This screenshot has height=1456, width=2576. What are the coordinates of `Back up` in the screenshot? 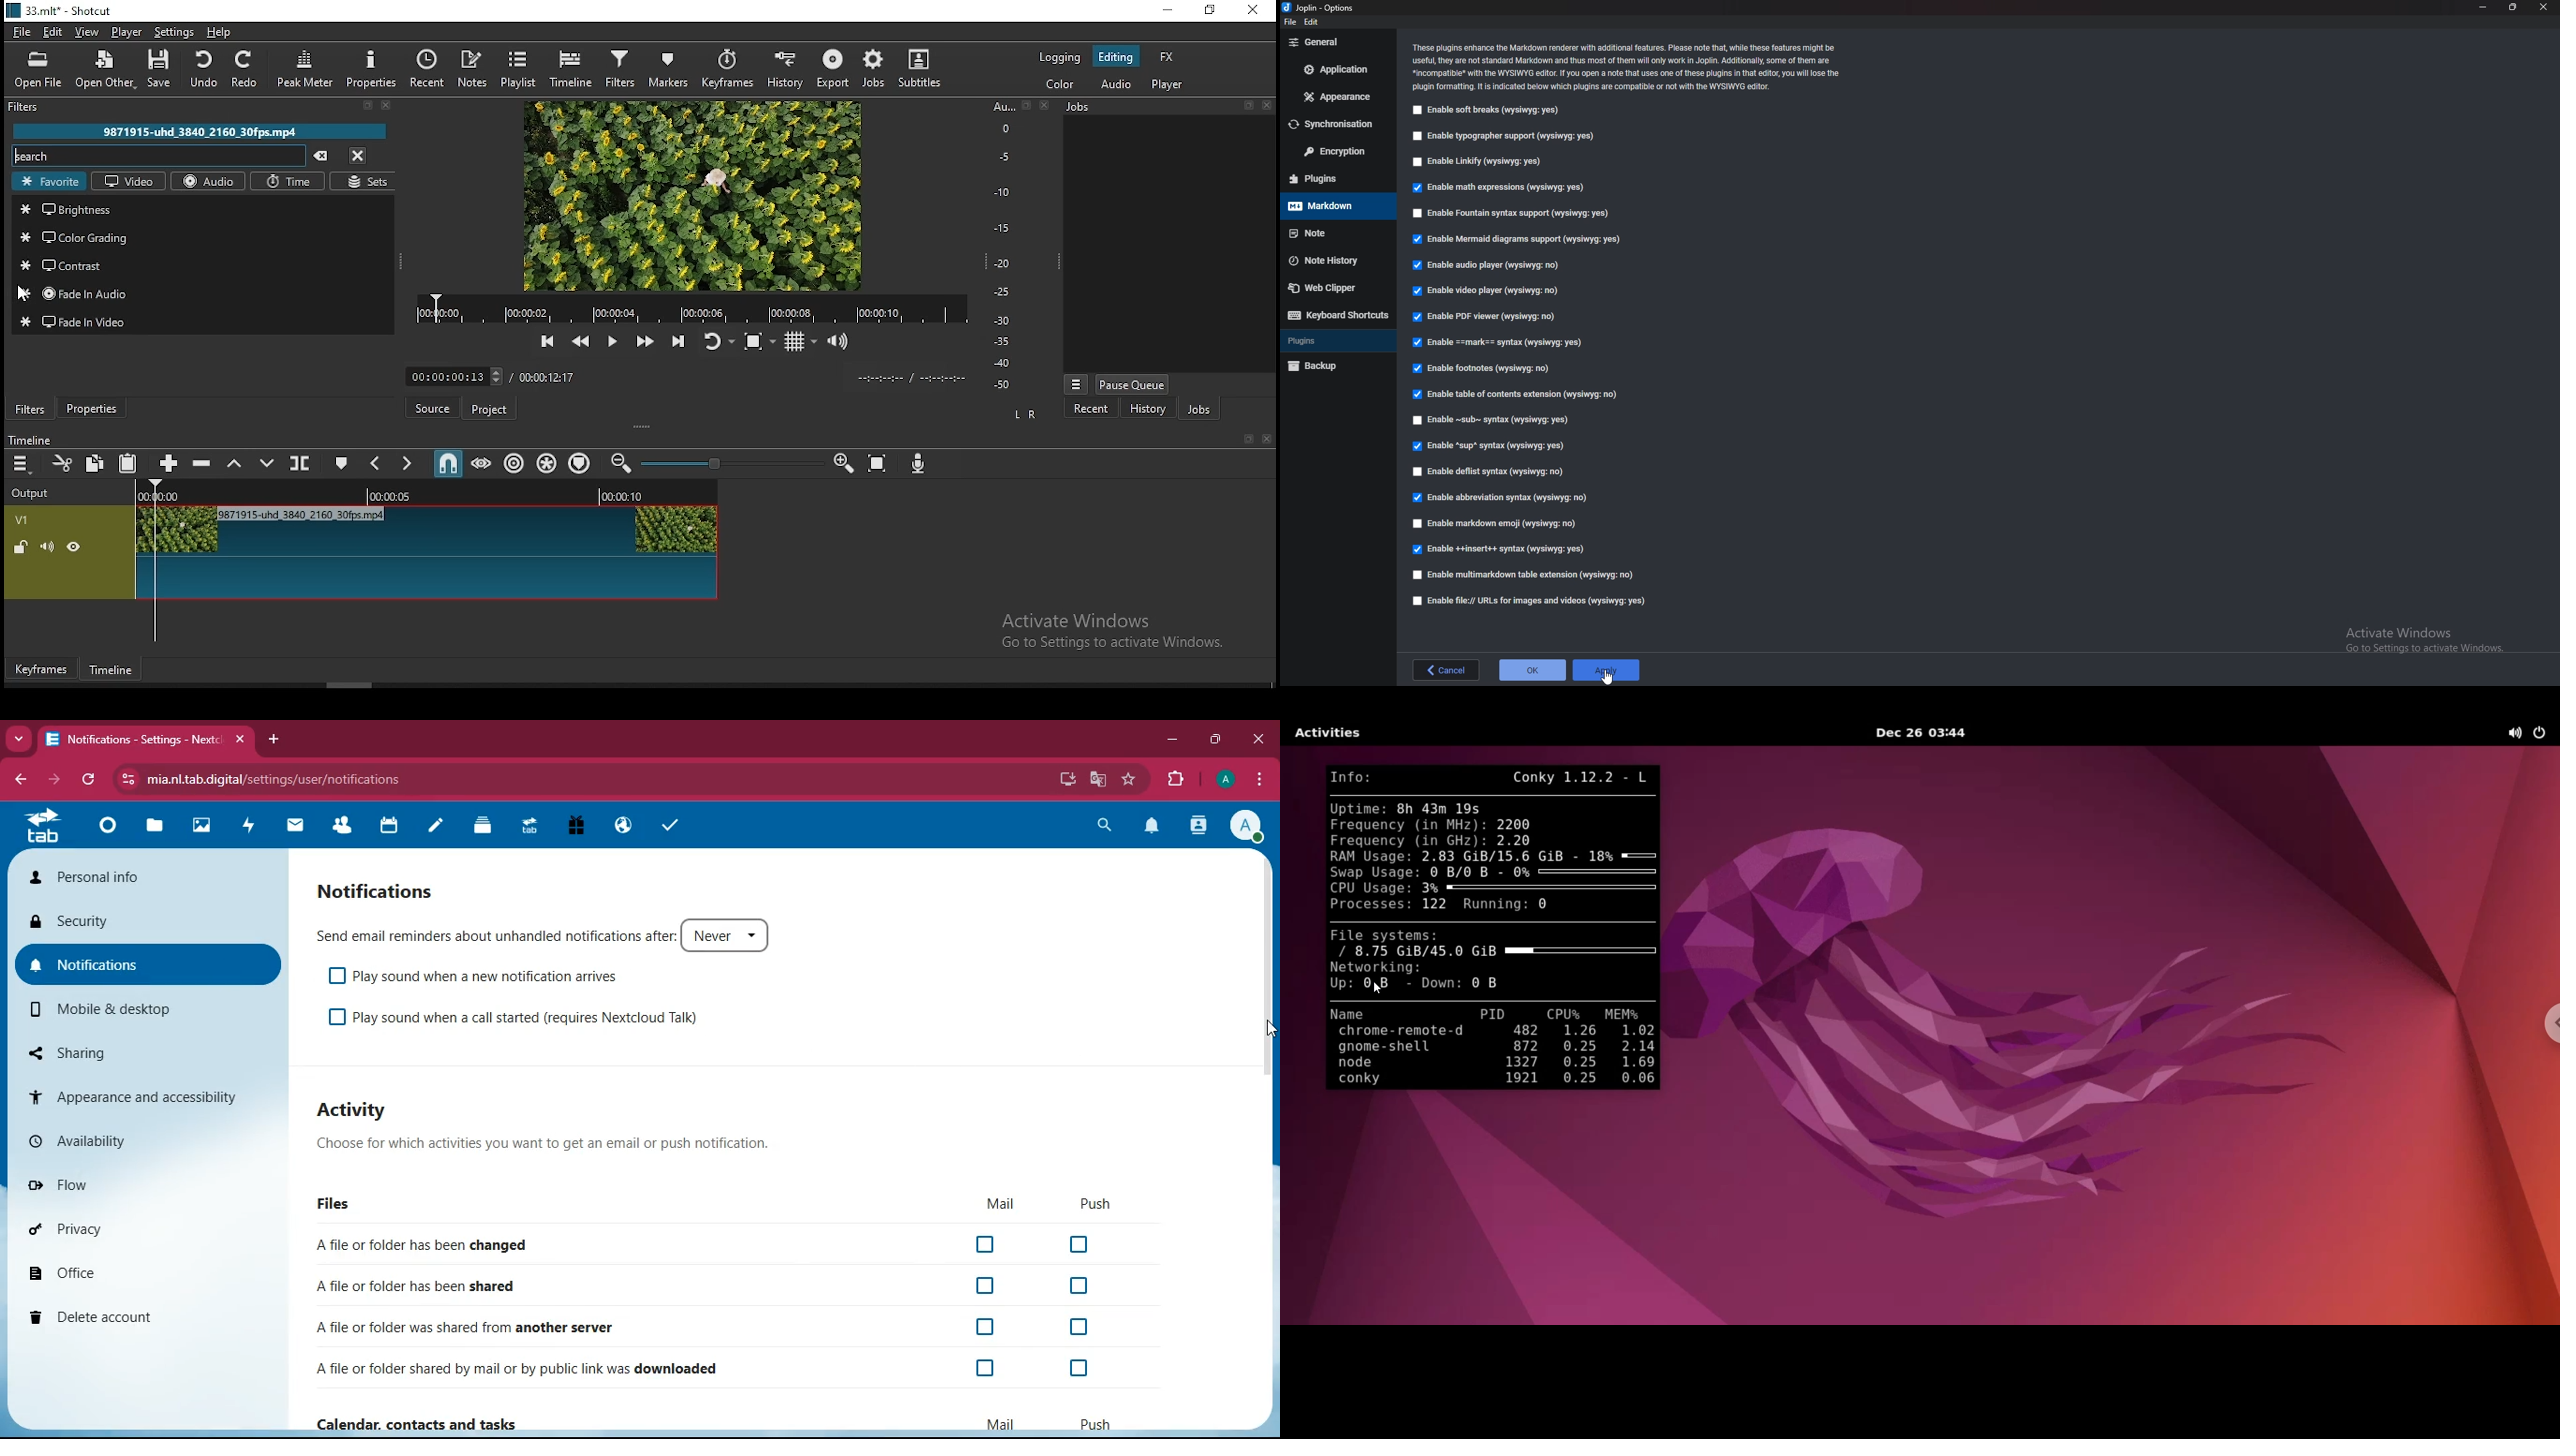 It's located at (1337, 366).